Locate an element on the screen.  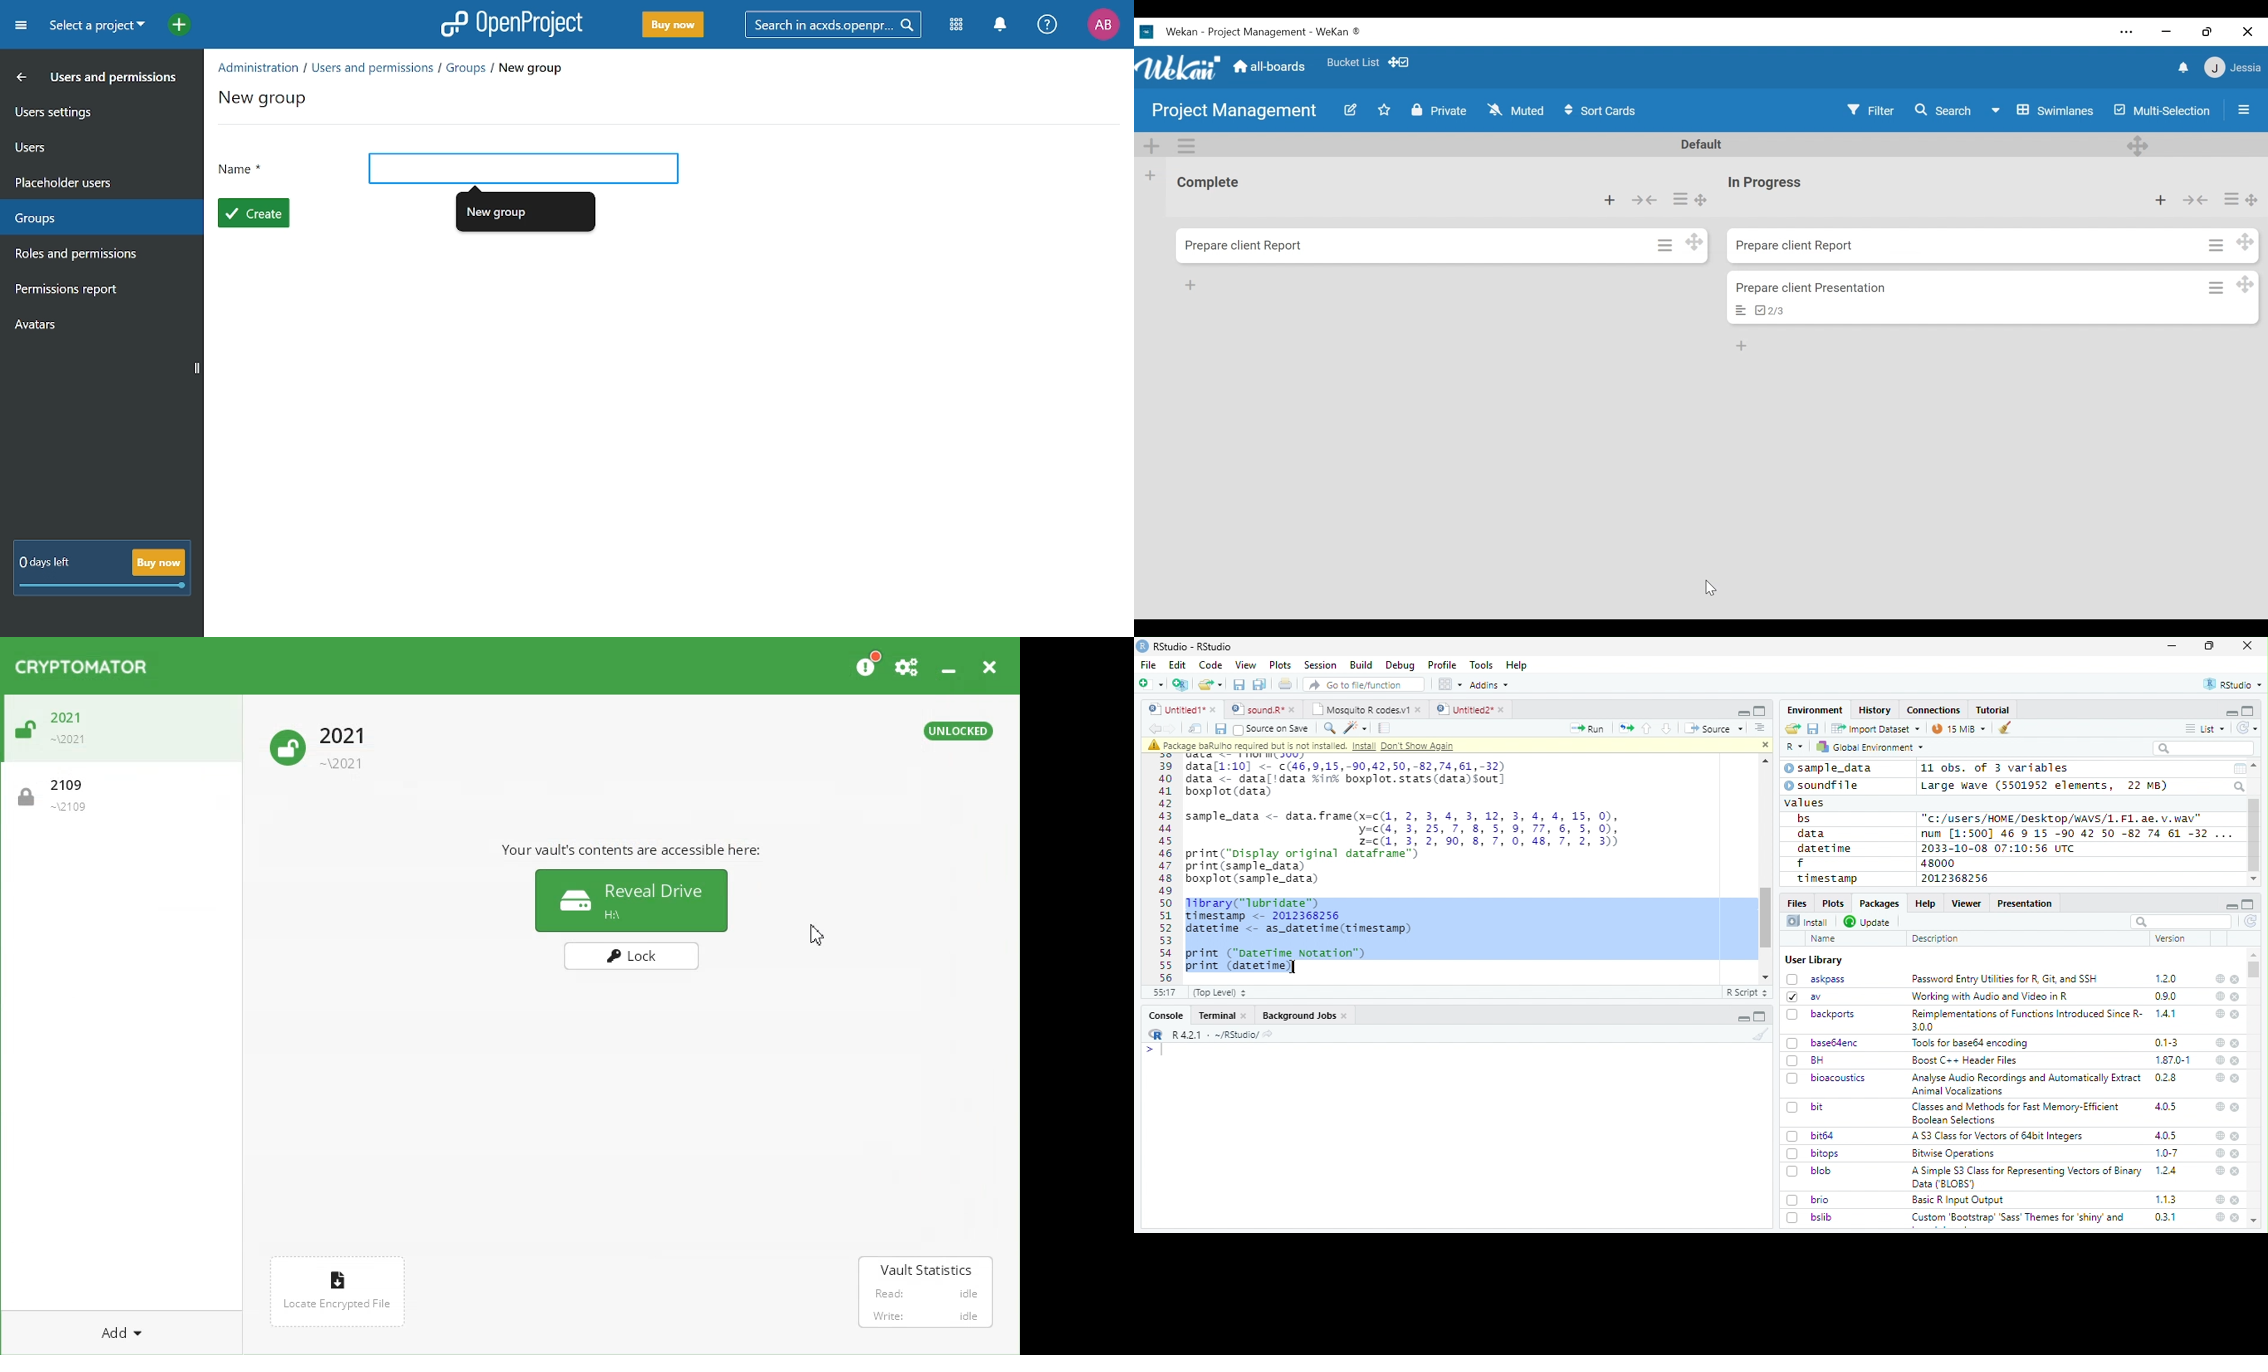
Collapse is located at coordinates (2195, 200).